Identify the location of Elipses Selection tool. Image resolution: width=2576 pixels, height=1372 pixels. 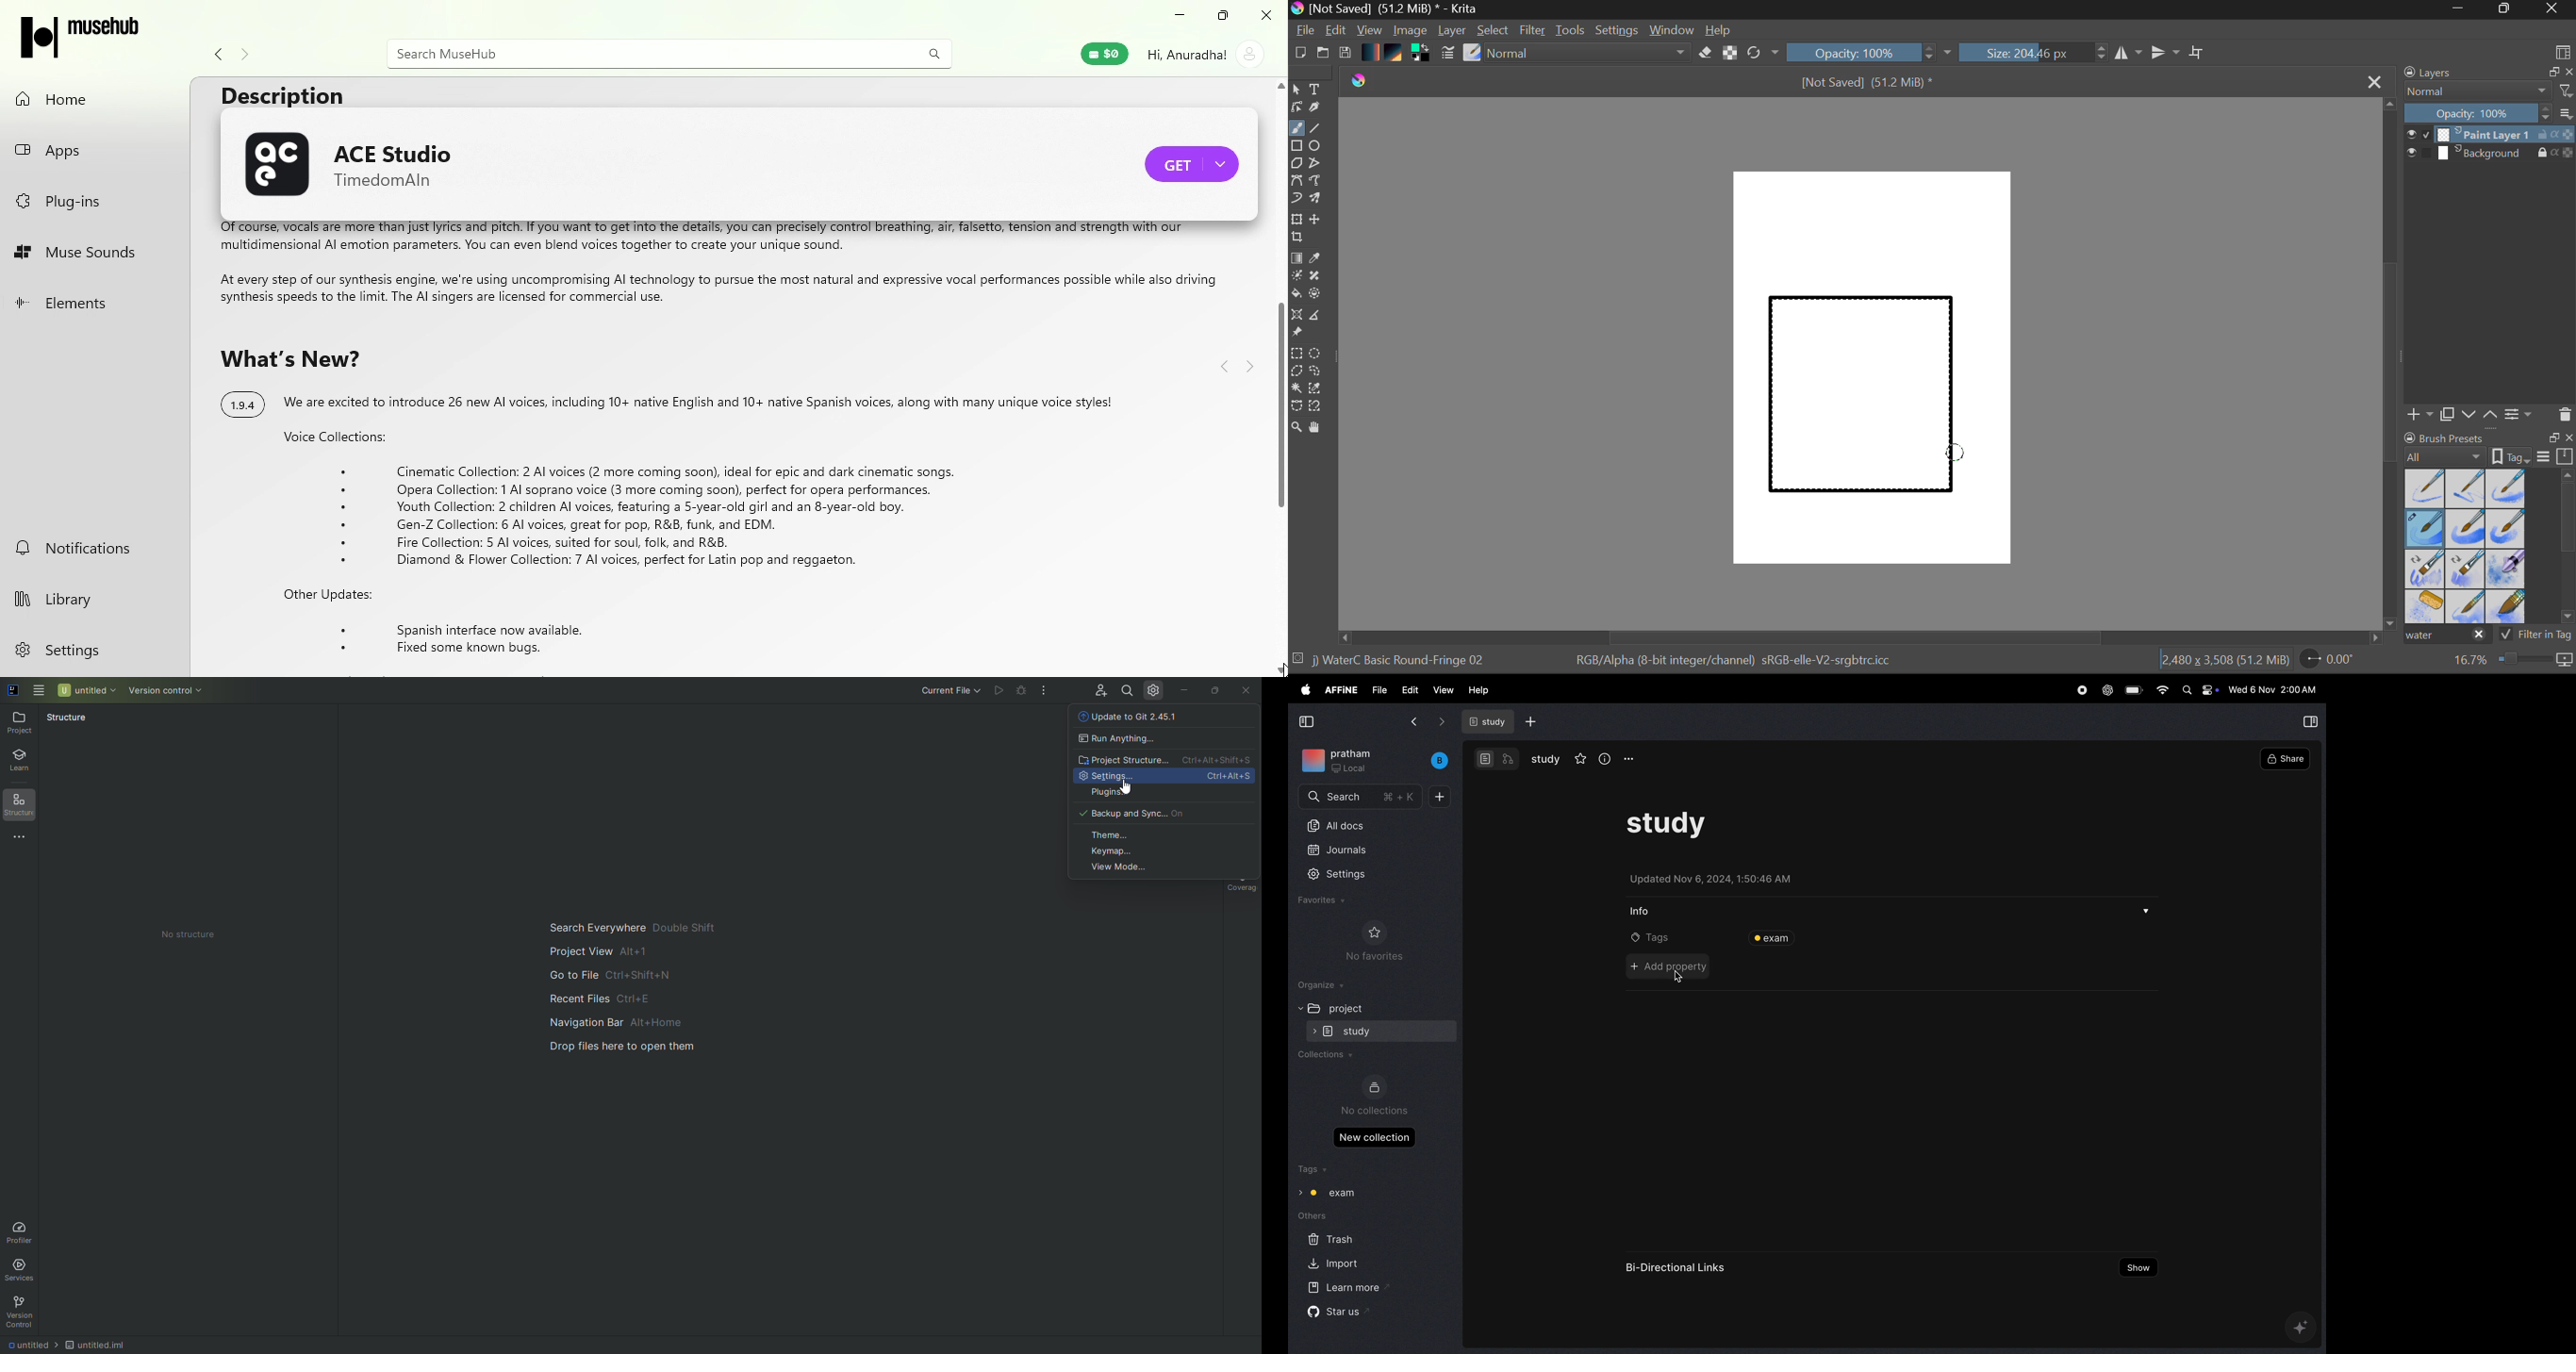
(1318, 355).